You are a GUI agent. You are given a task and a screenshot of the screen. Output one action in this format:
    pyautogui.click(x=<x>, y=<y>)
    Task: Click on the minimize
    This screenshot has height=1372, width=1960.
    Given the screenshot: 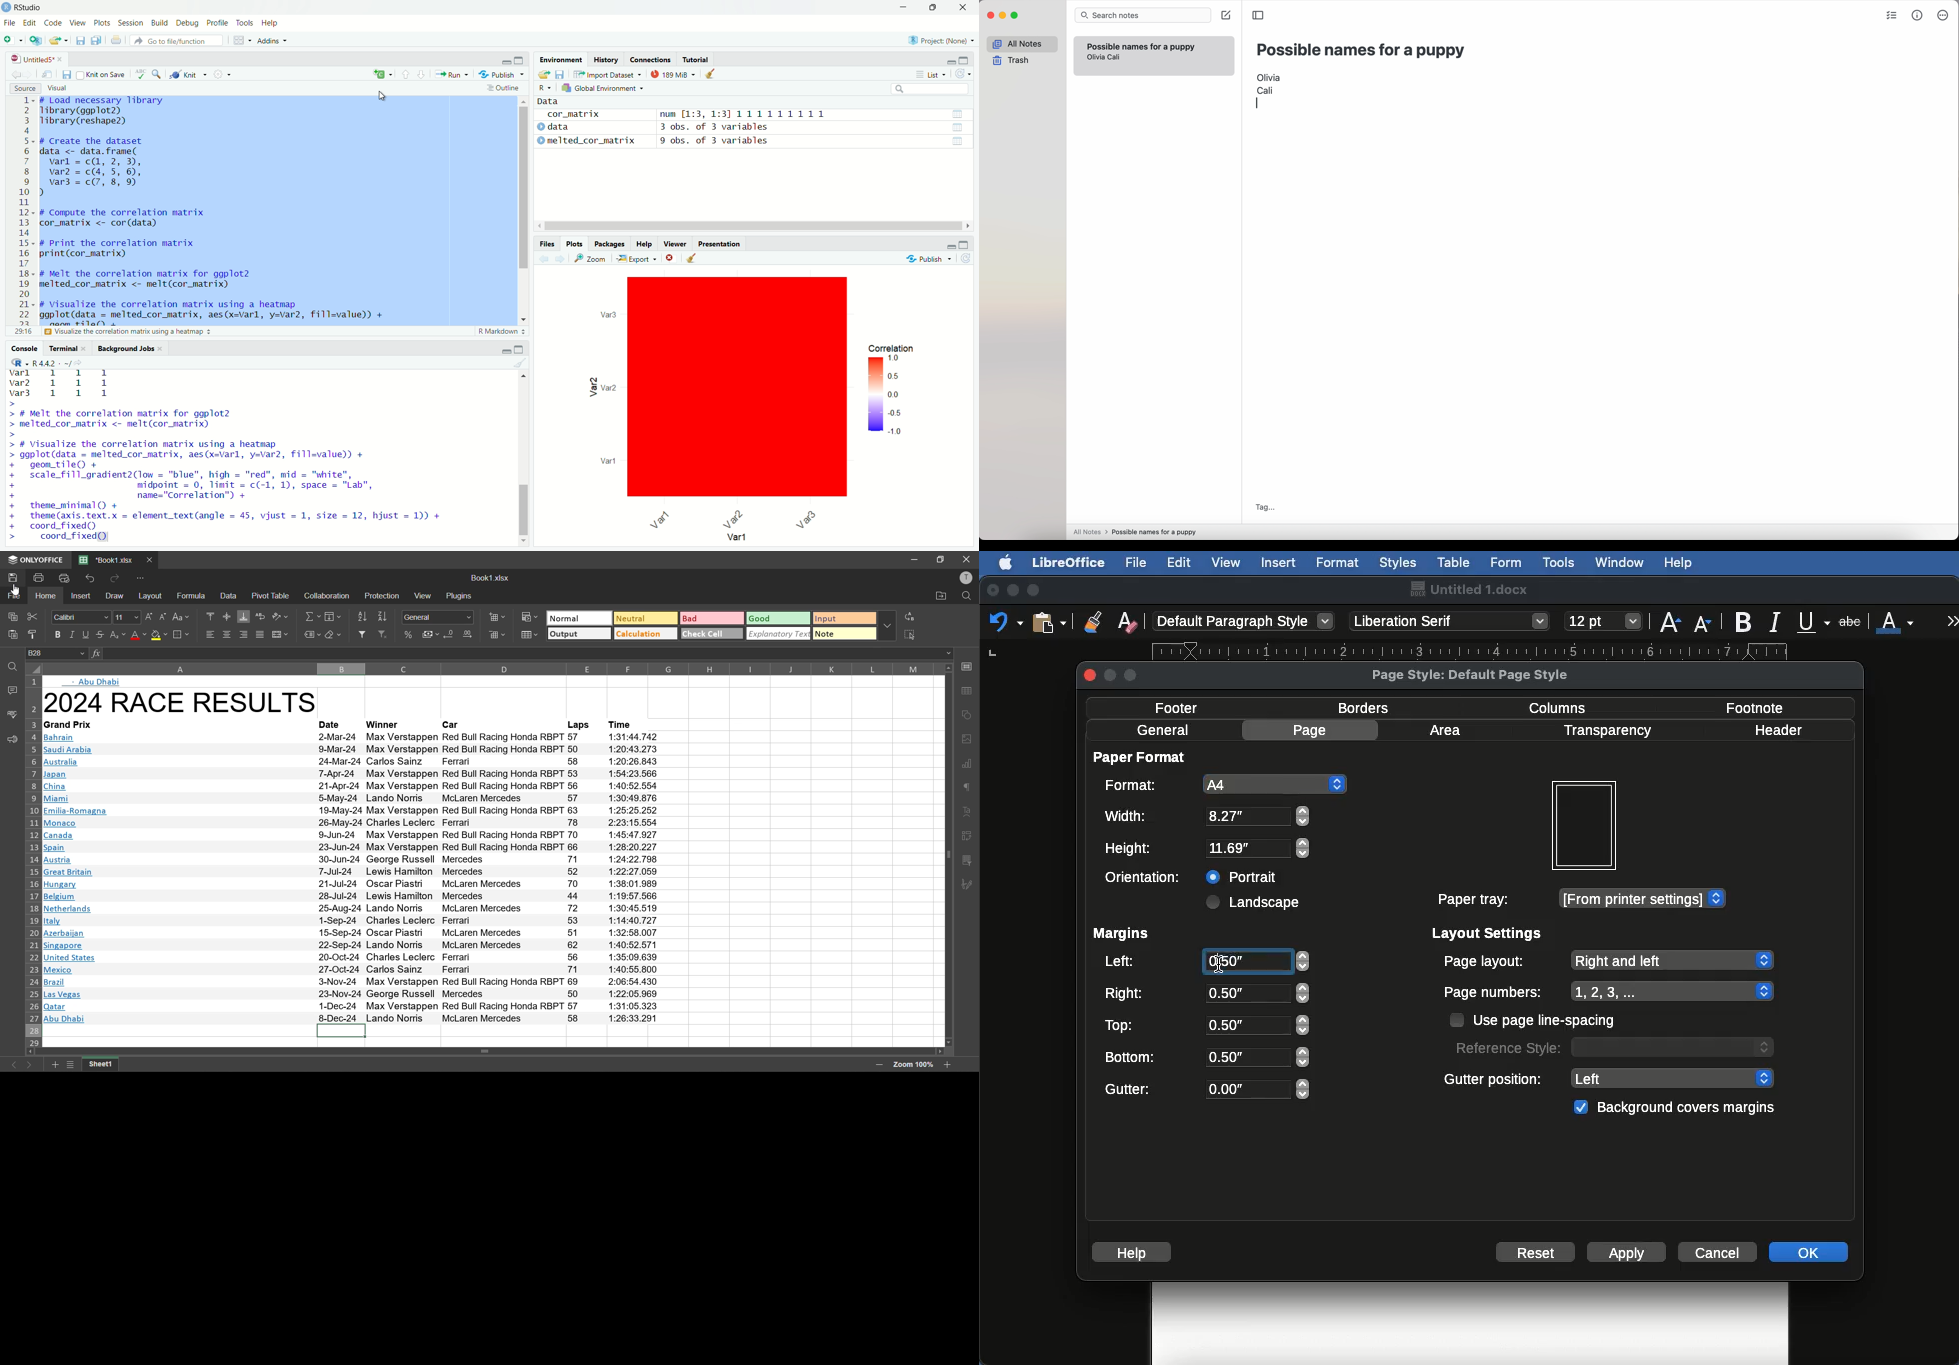 What is the action you would take?
    pyautogui.click(x=914, y=559)
    